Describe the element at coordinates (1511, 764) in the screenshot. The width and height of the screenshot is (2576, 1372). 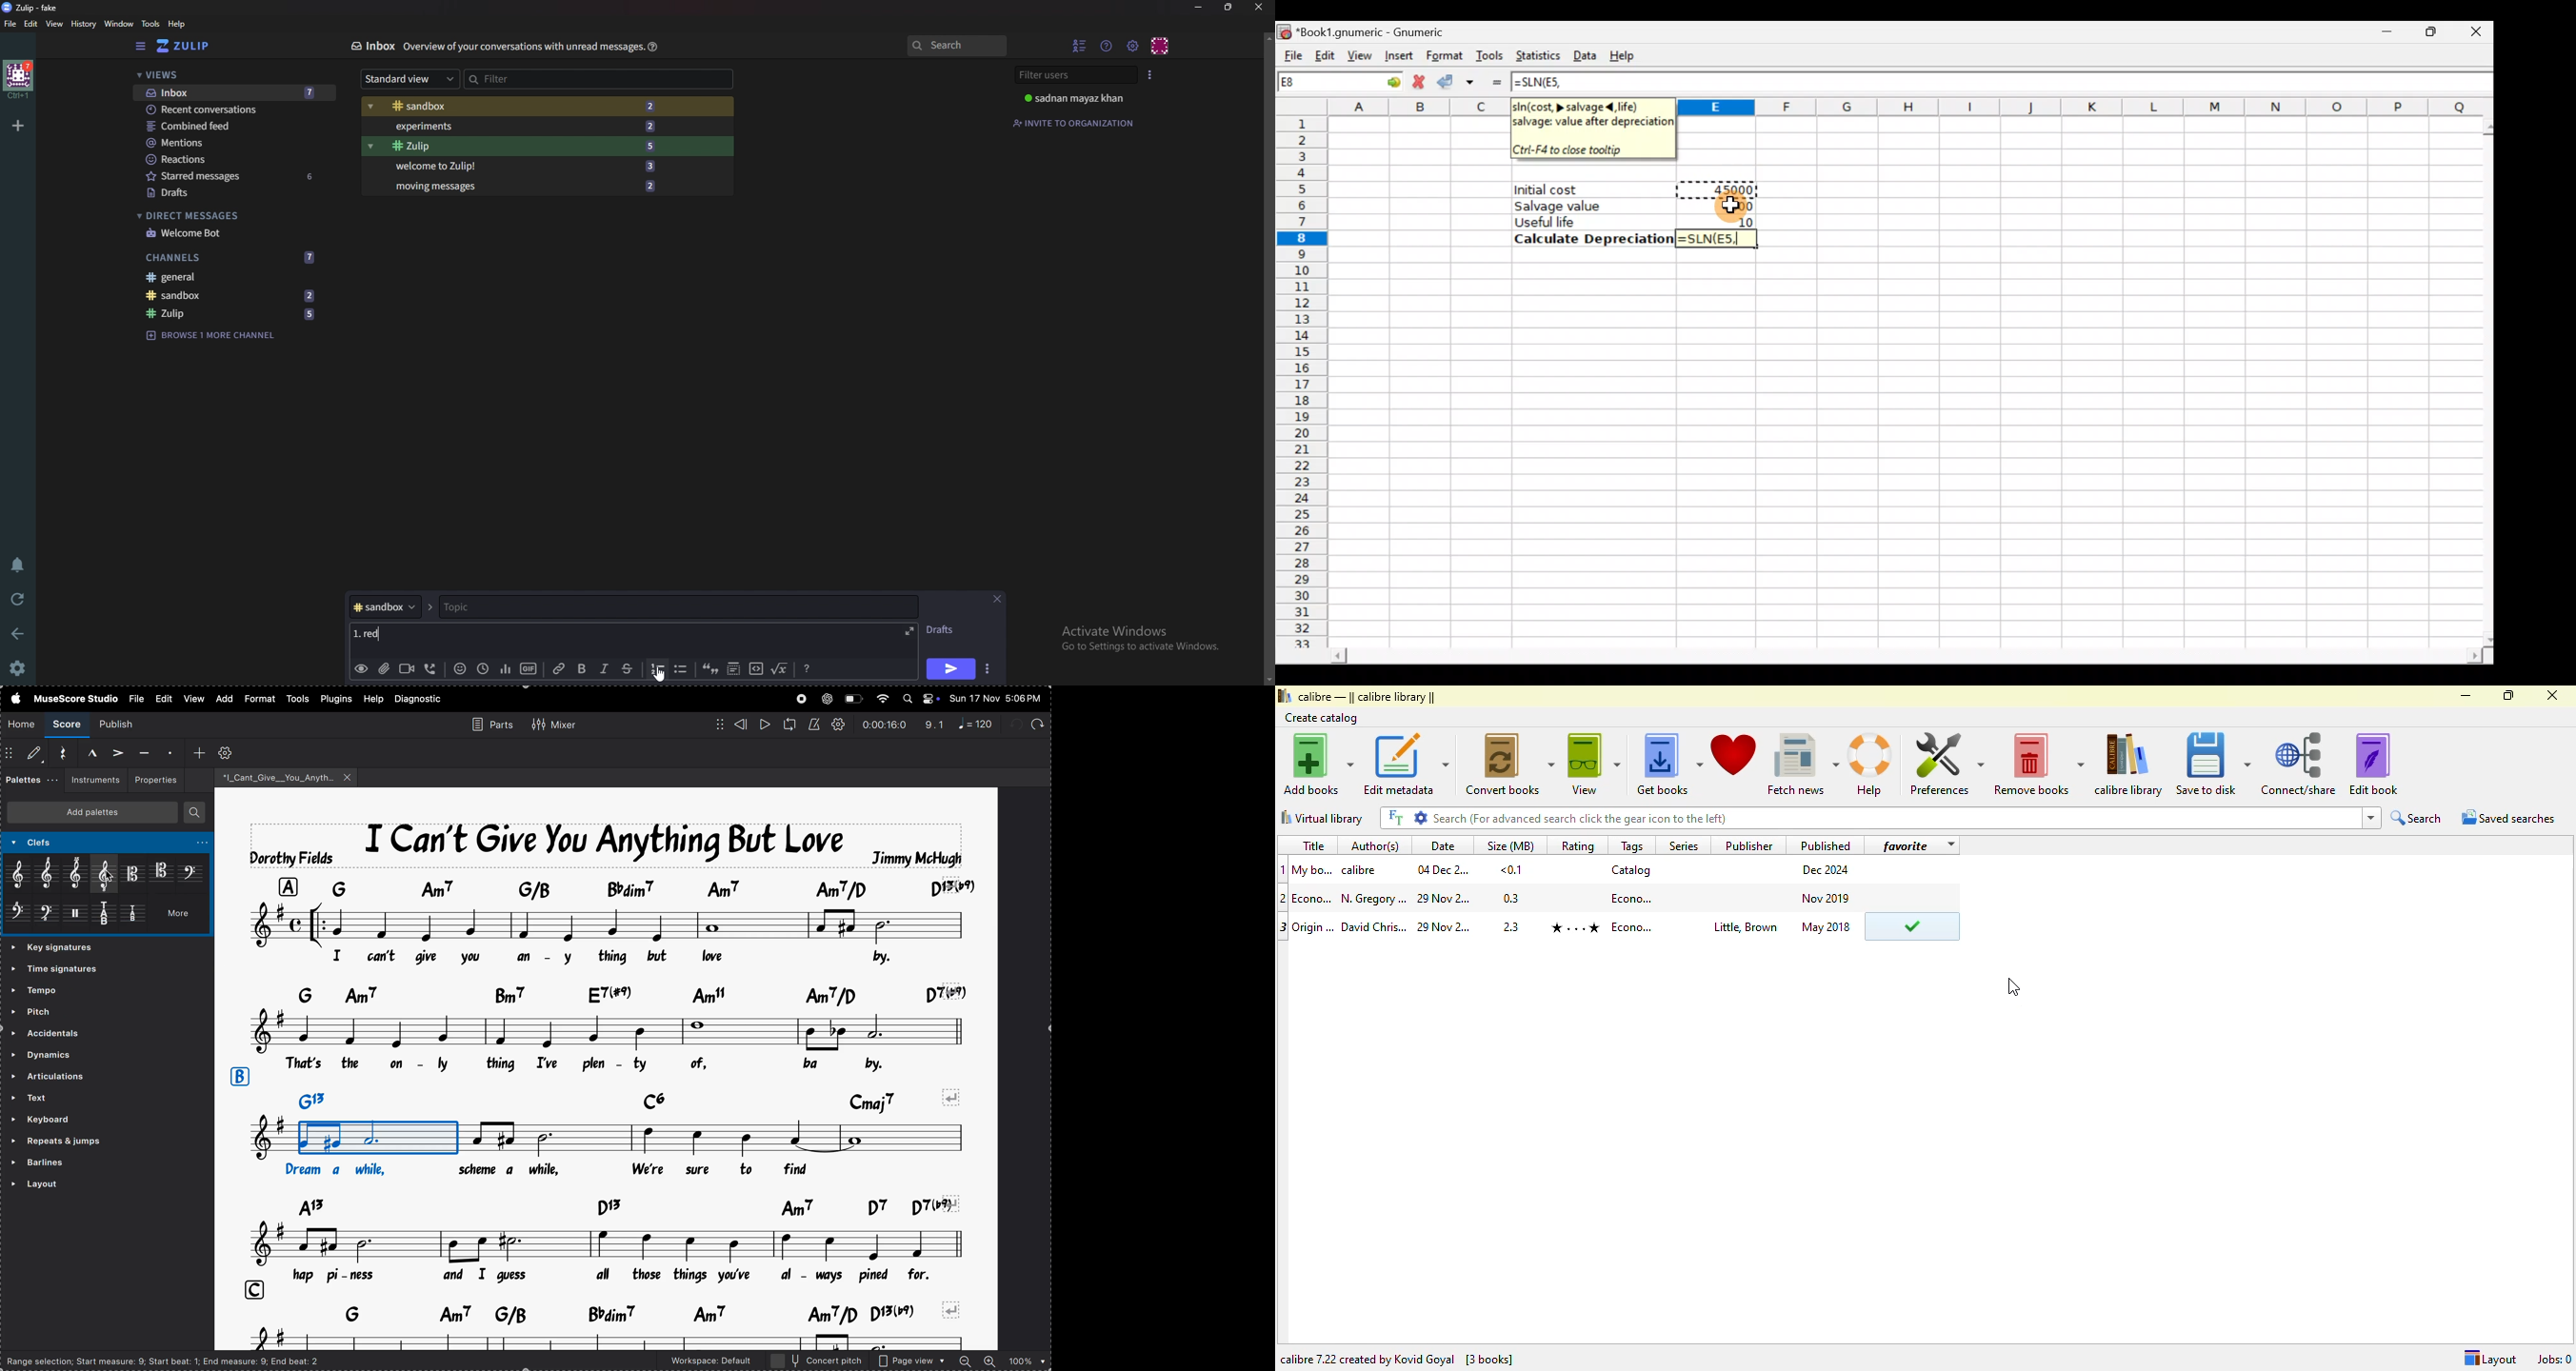
I see `convert books` at that location.